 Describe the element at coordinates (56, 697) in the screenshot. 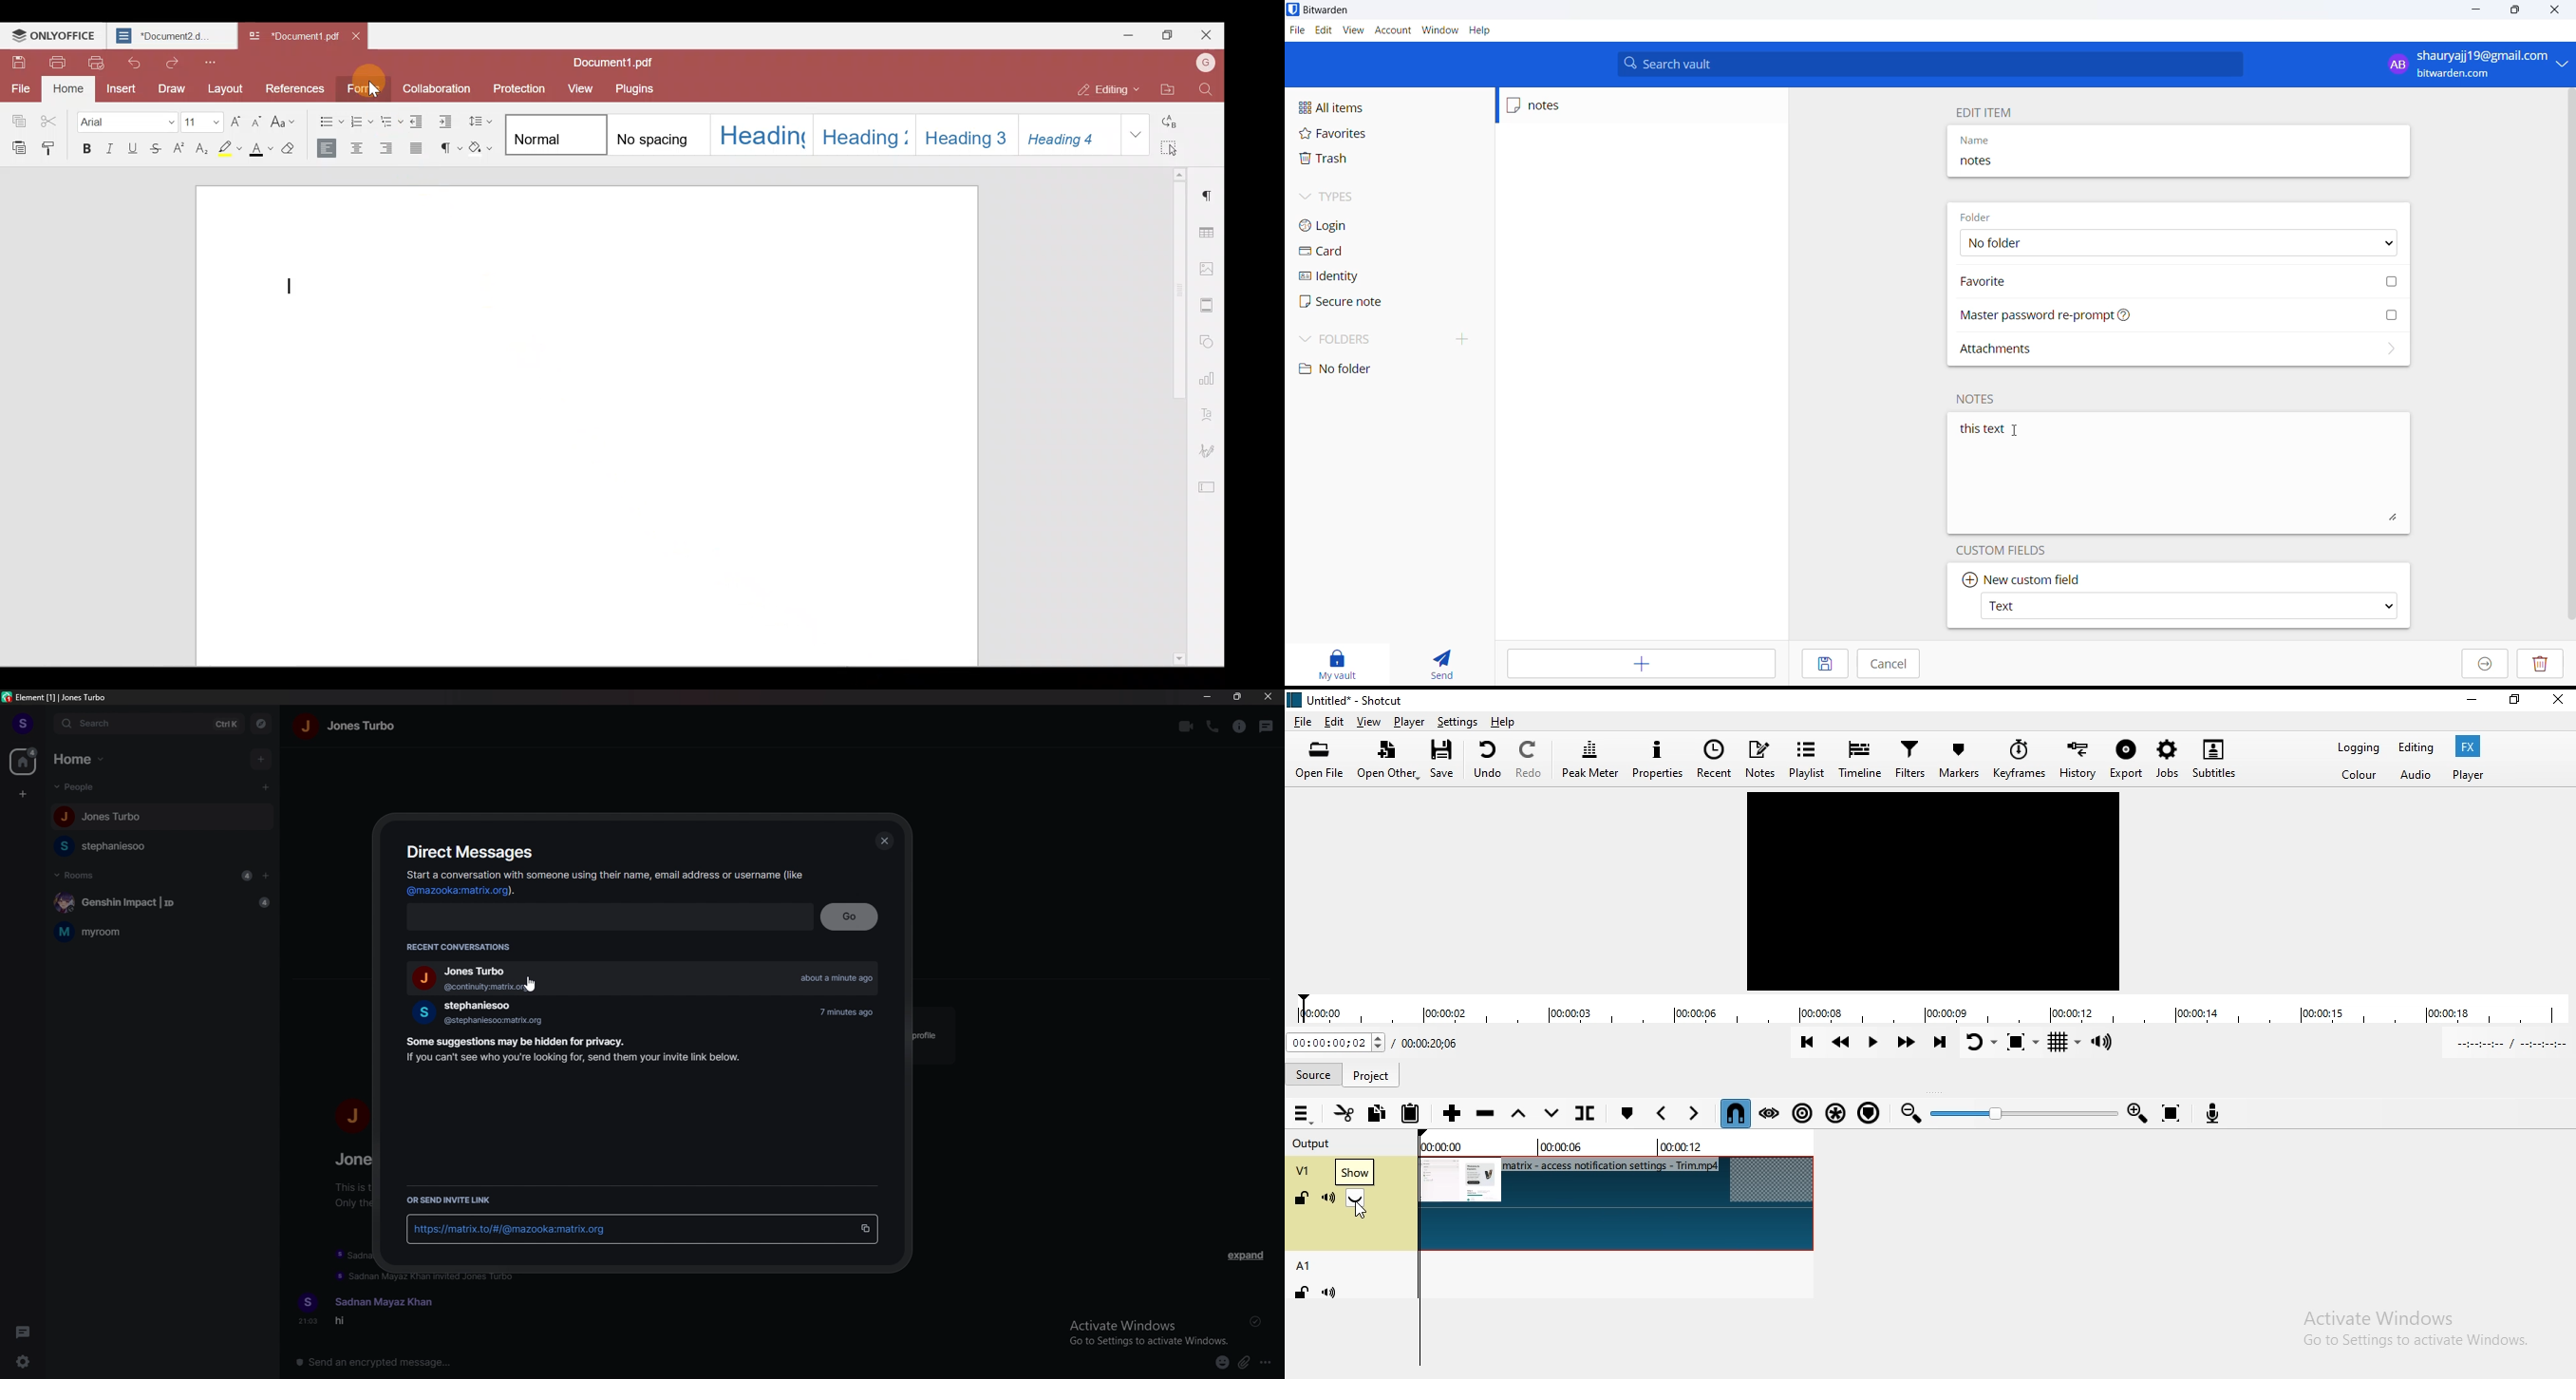

I see `element [1] | Jones Turbo` at that location.